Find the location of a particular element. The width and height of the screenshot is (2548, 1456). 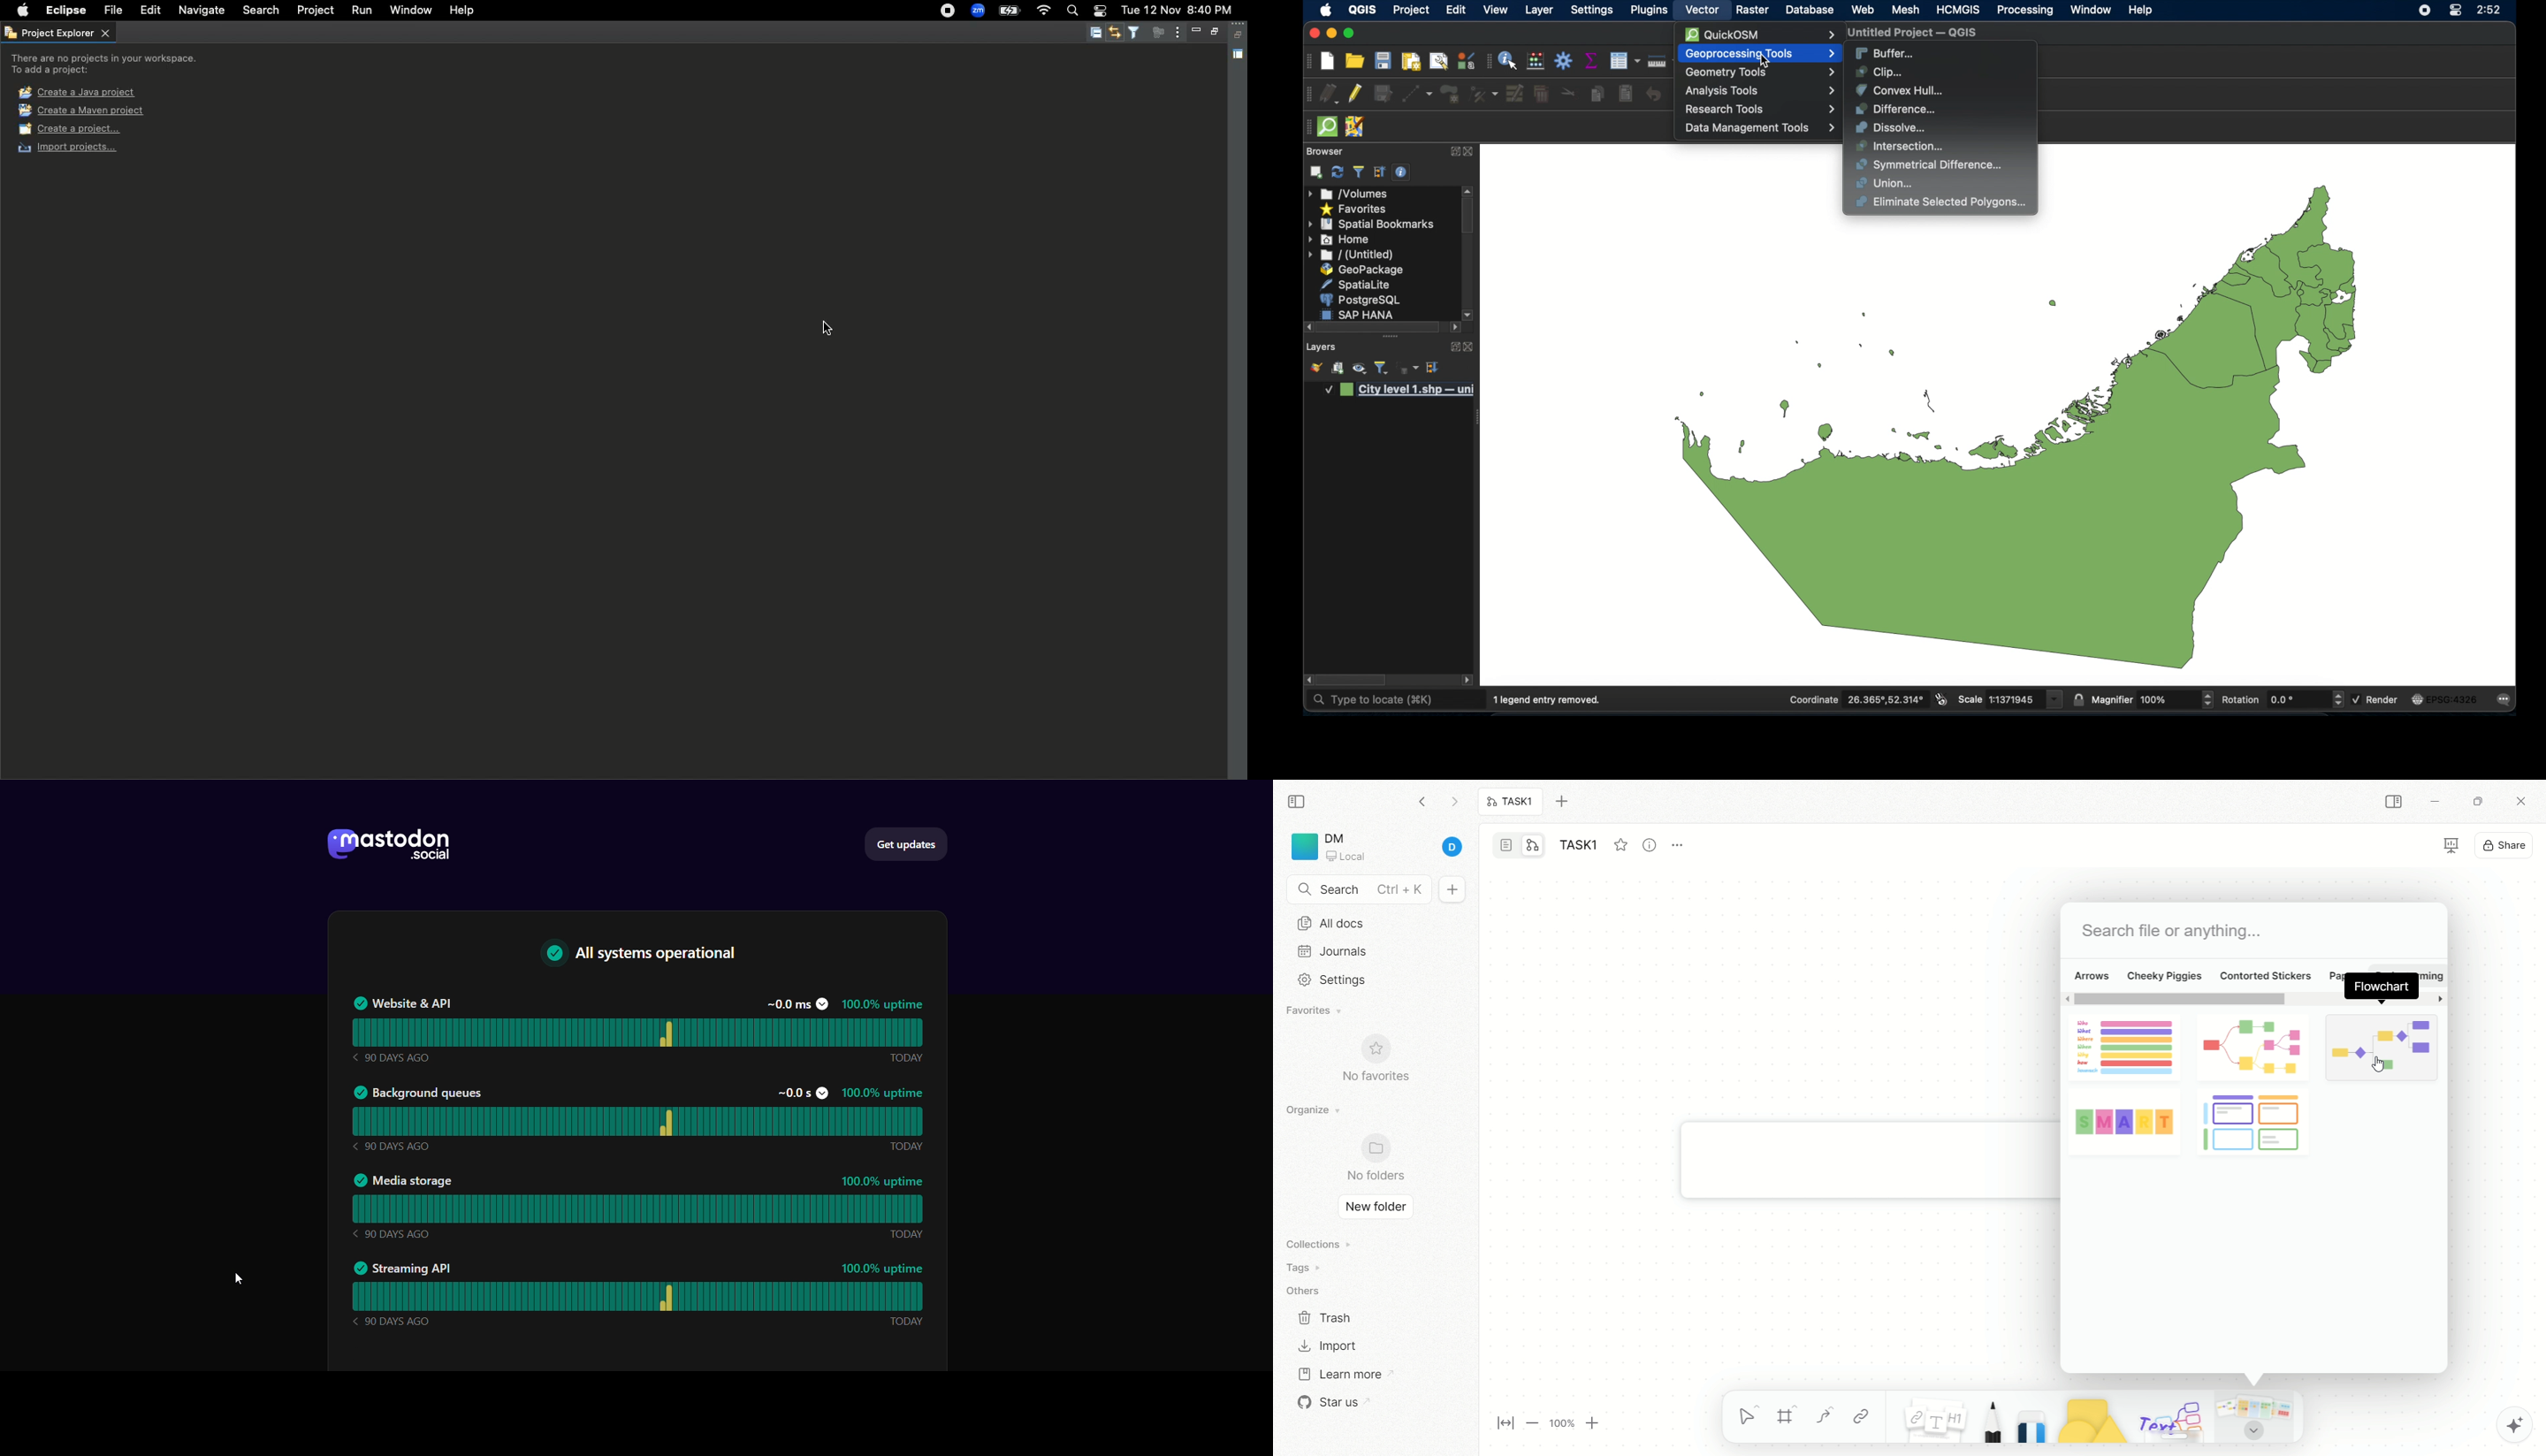

add selected layers is located at coordinates (1316, 172).